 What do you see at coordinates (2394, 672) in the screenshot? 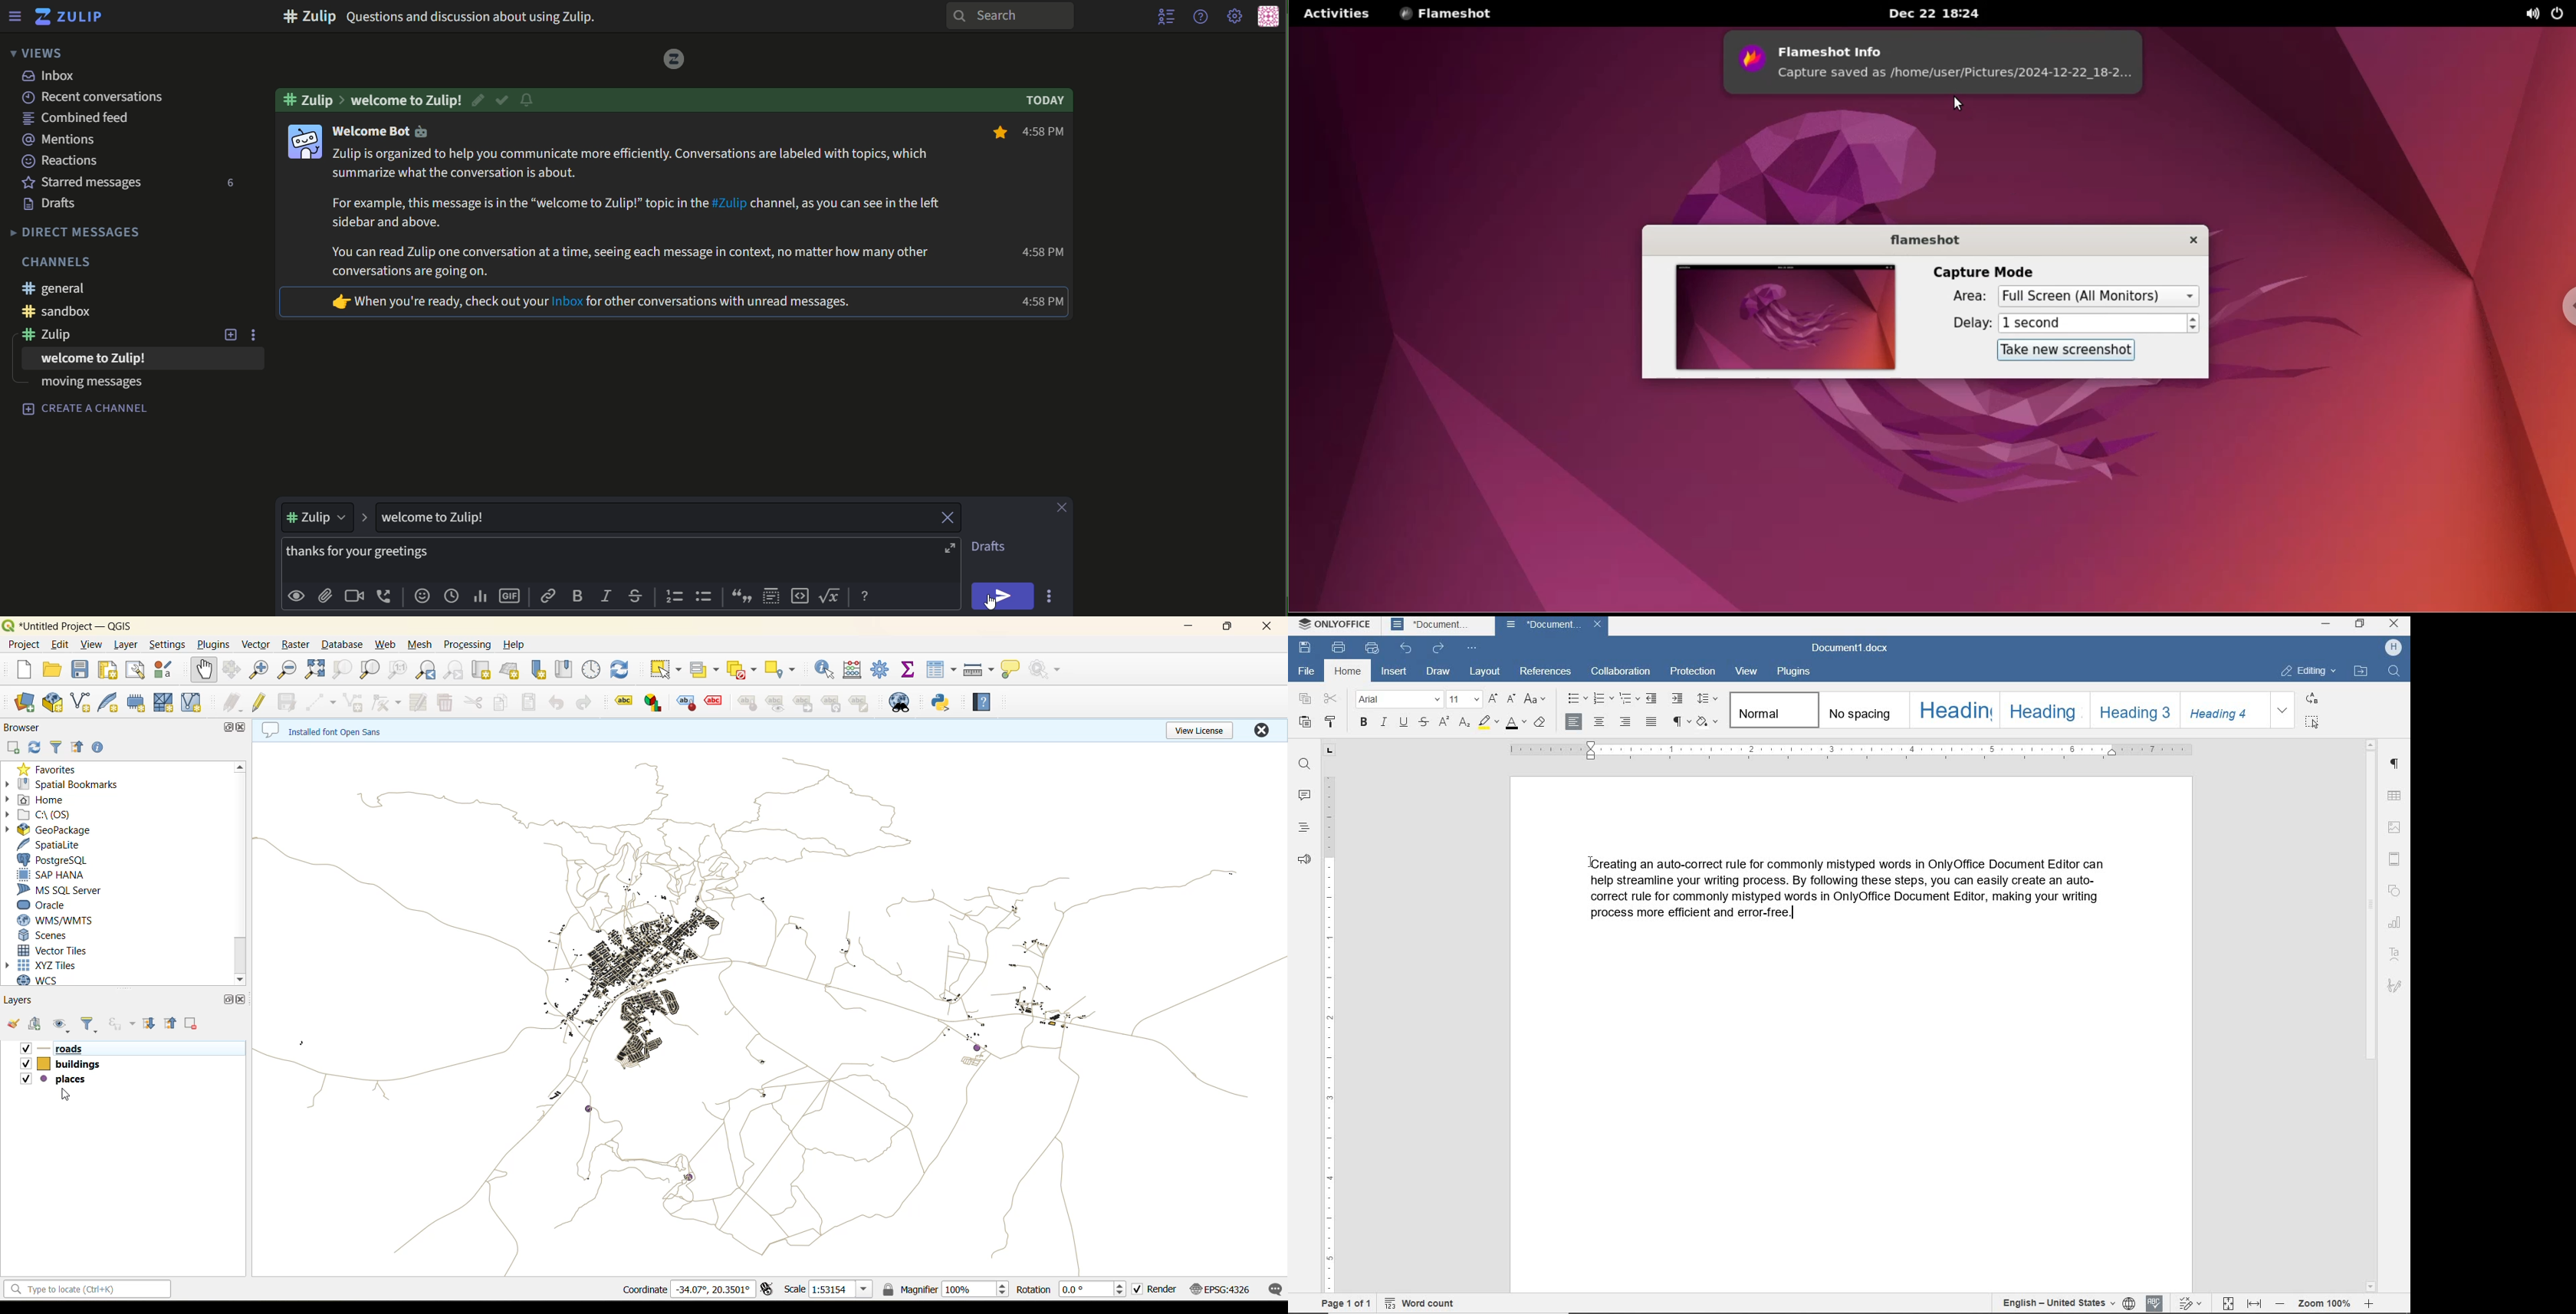
I see `find` at bounding box center [2394, 672].